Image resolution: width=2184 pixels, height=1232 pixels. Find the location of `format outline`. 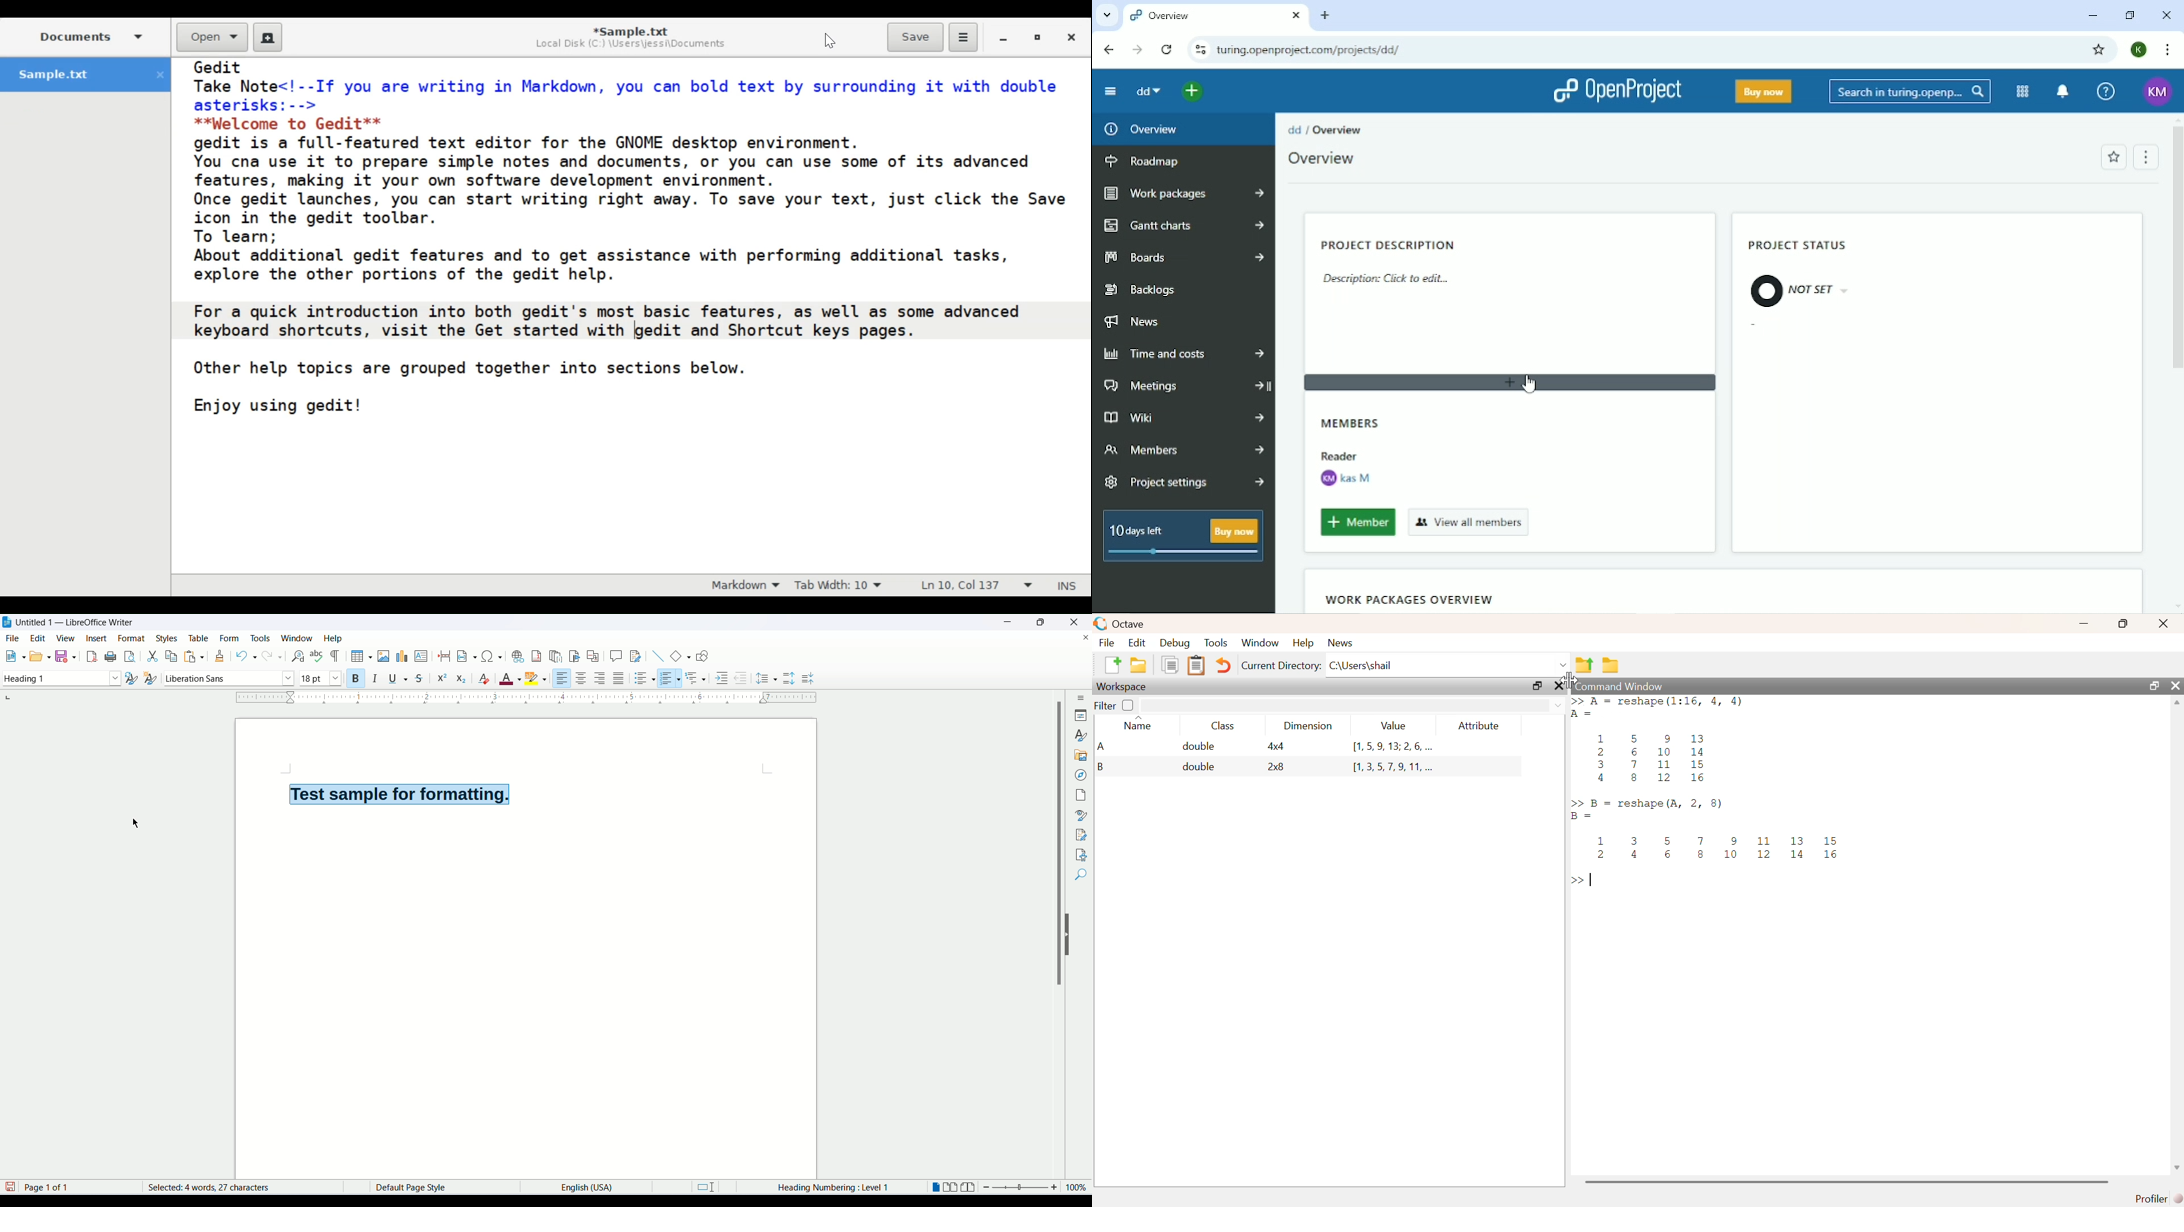

format outline is located at coordinates (698, 679).